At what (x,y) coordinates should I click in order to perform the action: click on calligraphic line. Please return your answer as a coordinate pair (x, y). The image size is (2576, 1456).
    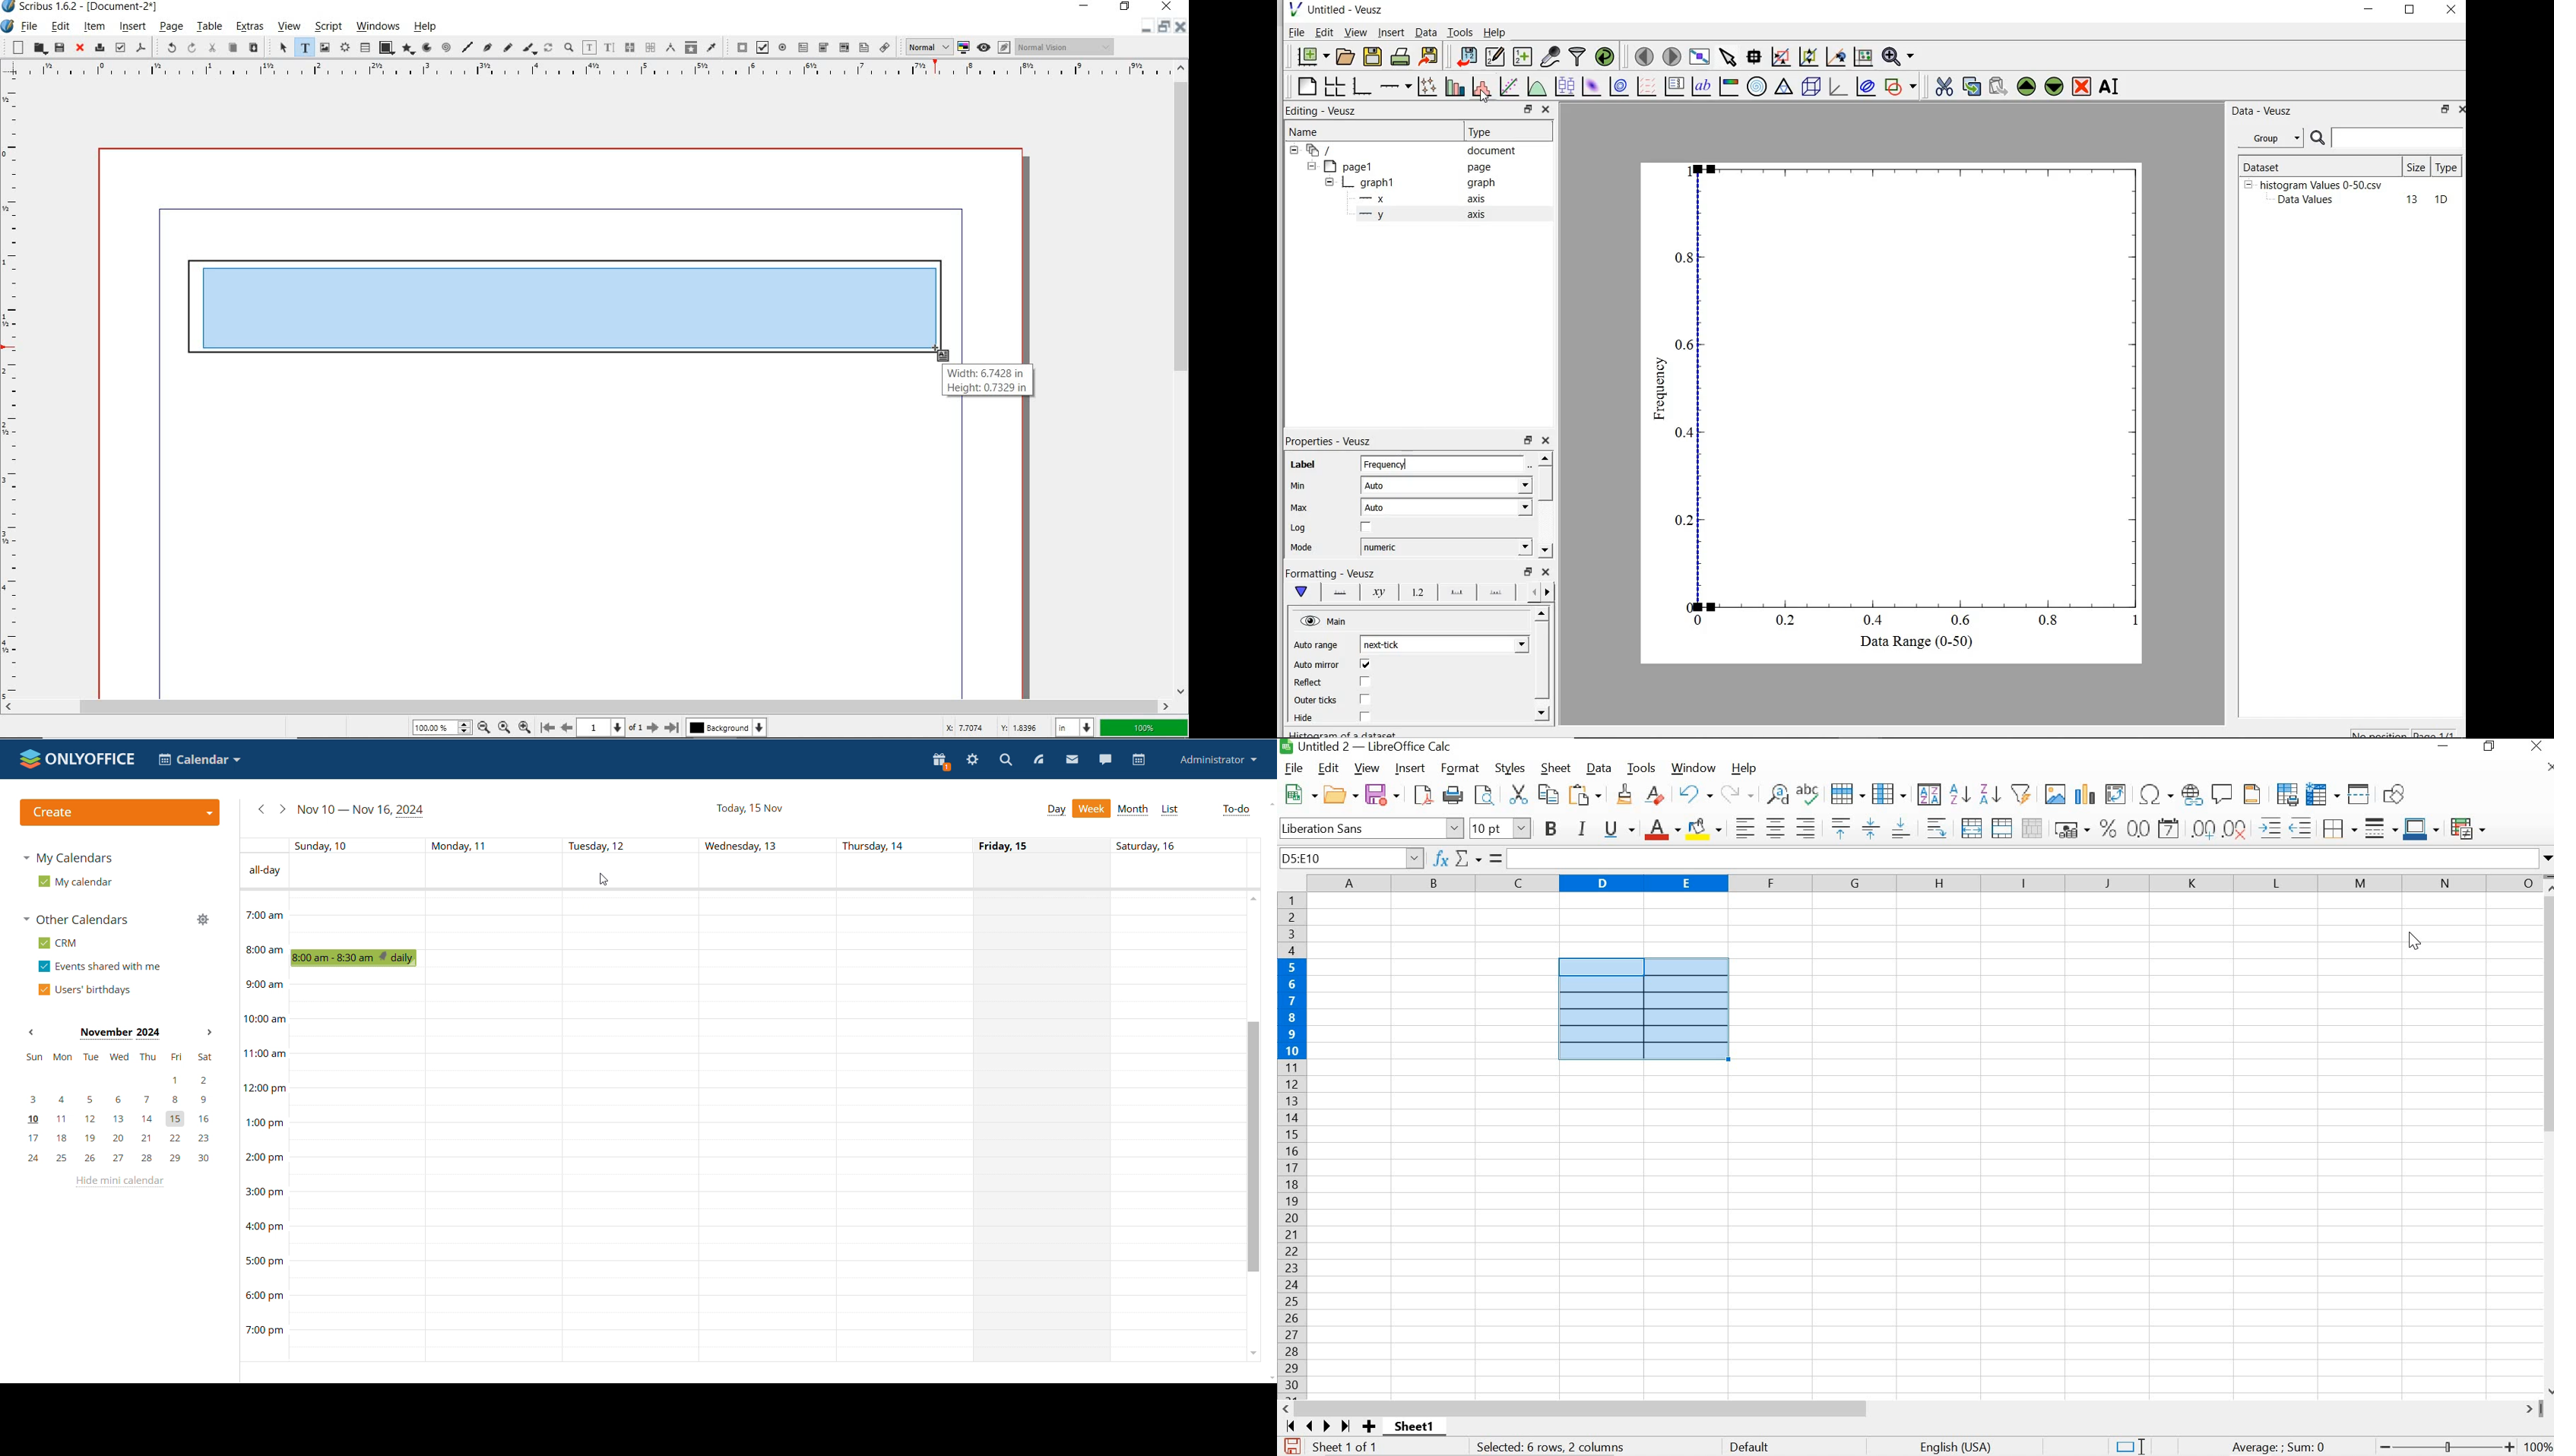
    Looking at the image, I should click on (530, 49).